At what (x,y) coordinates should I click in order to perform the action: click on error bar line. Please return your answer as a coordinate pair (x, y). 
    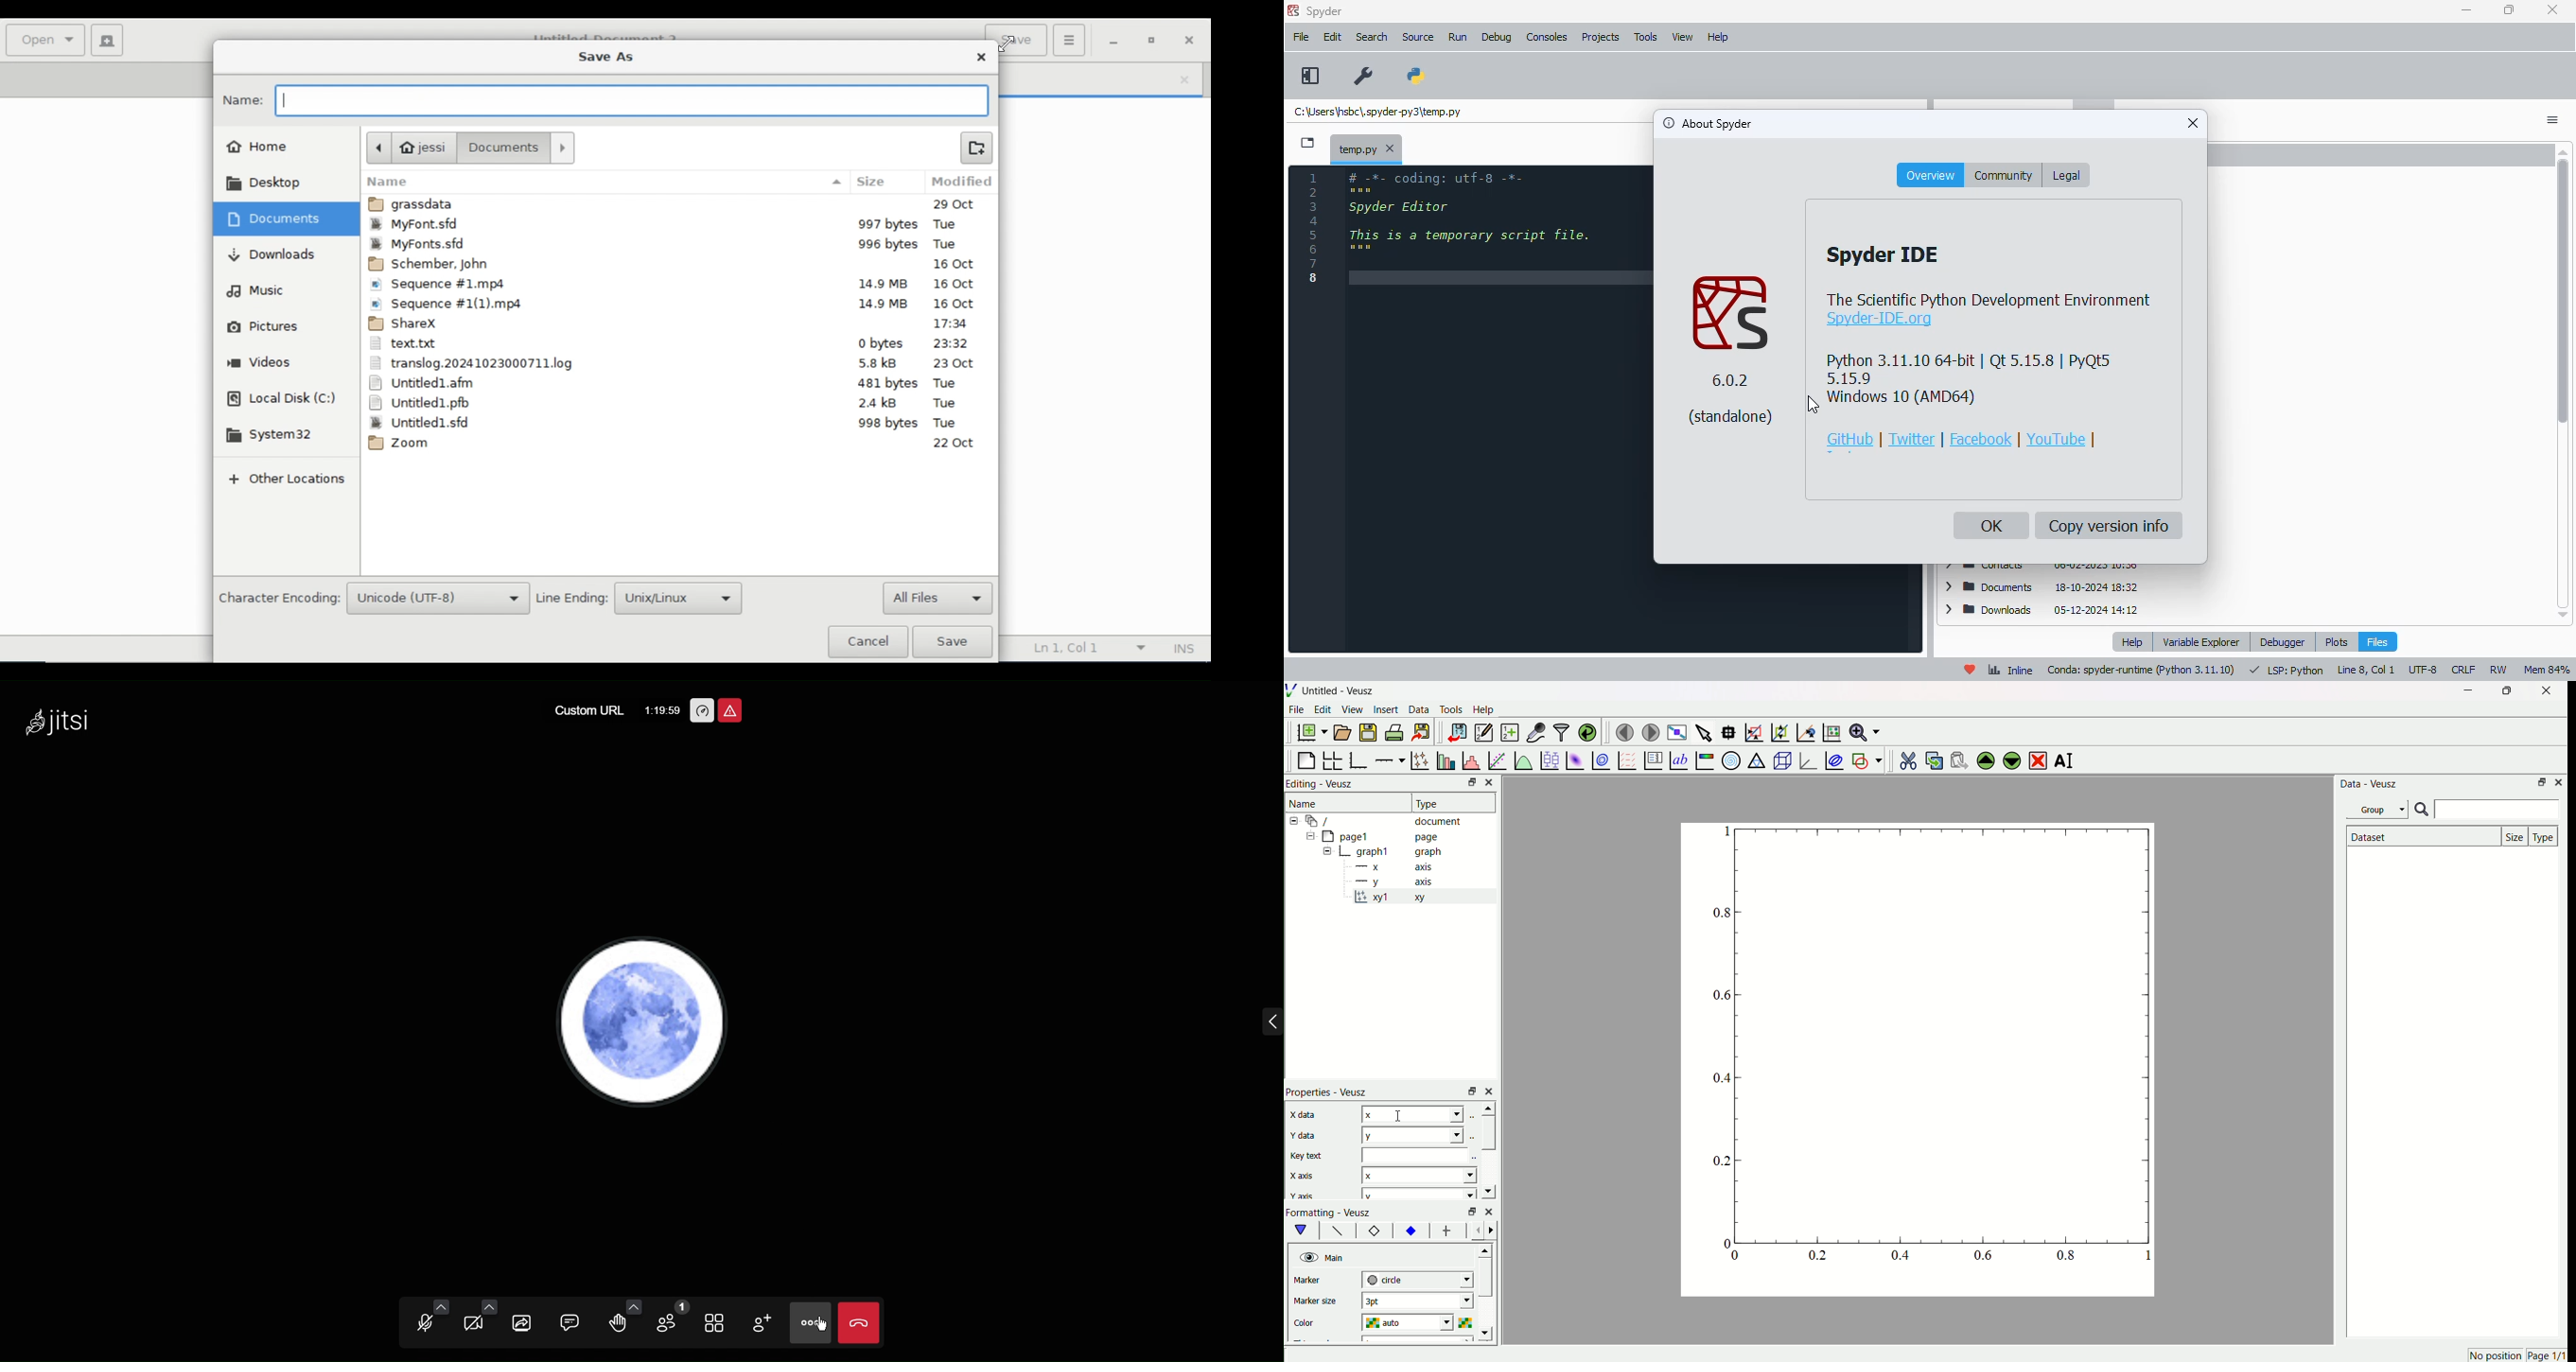
    Looking at the image, I should click on (1447, 1232).